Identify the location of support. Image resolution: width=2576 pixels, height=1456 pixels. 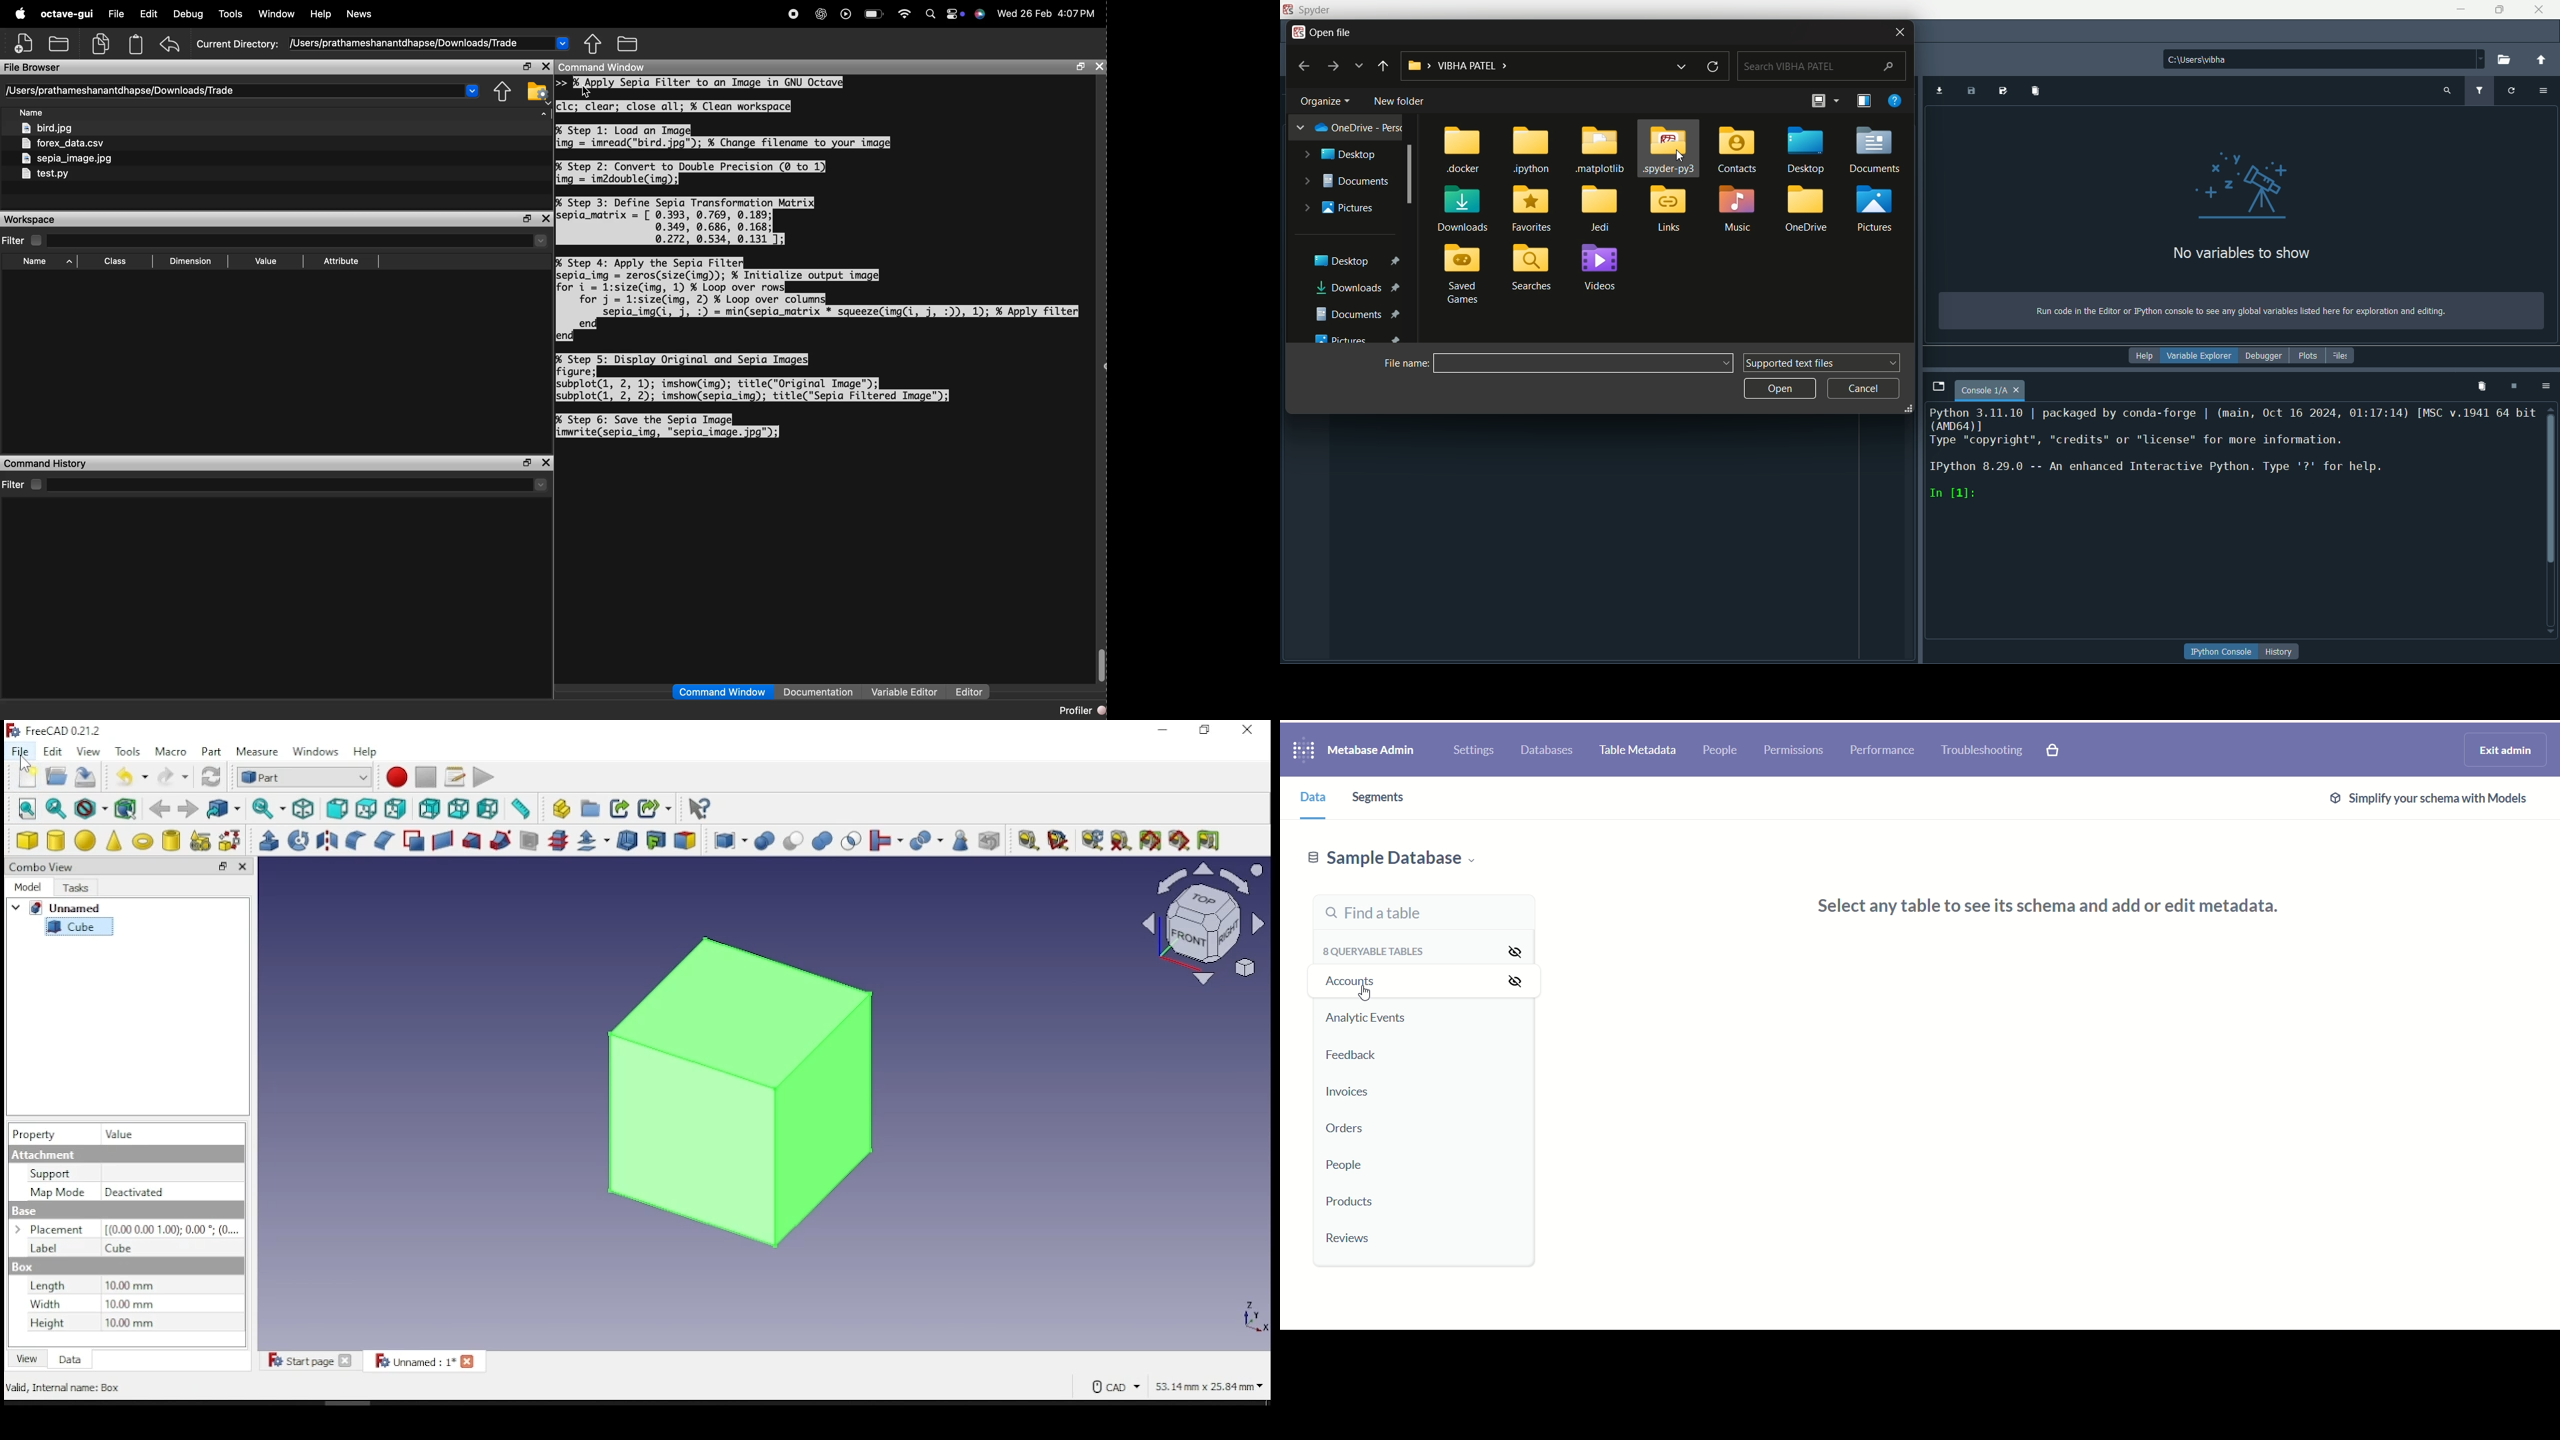
(979, 14).